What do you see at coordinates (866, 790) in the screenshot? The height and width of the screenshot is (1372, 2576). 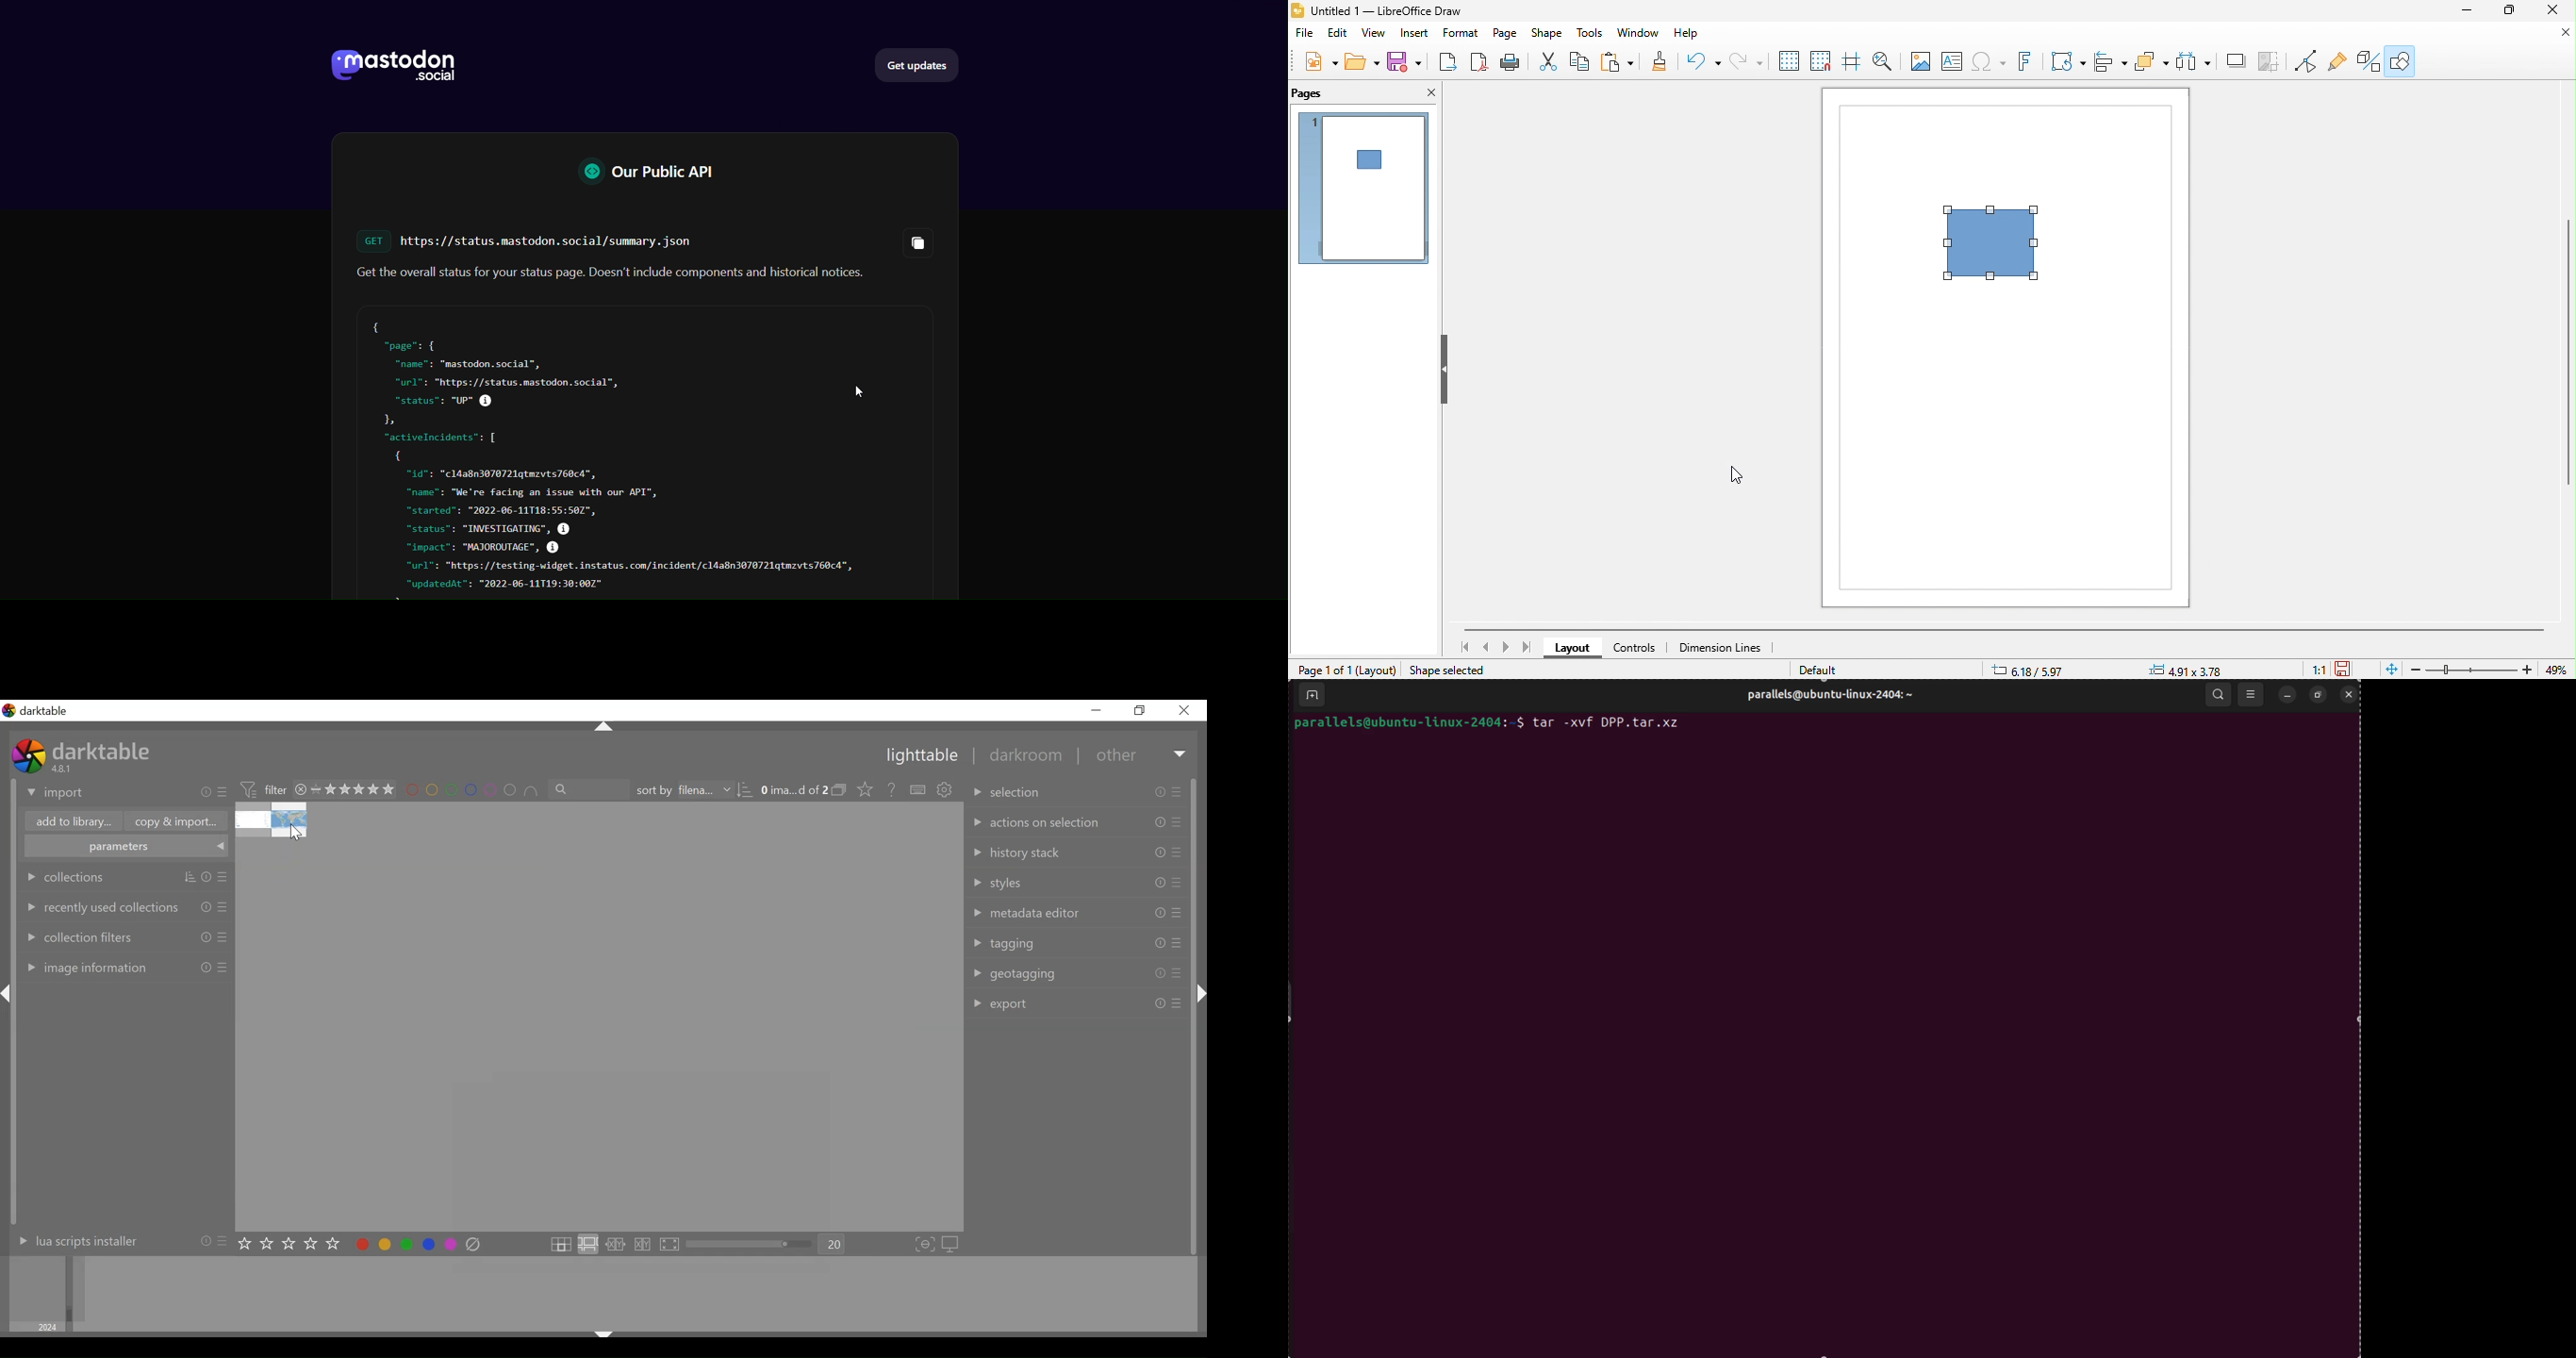 I see `lick to change the type of overlays shown on thumbnails` at bounding box center [866, 790].